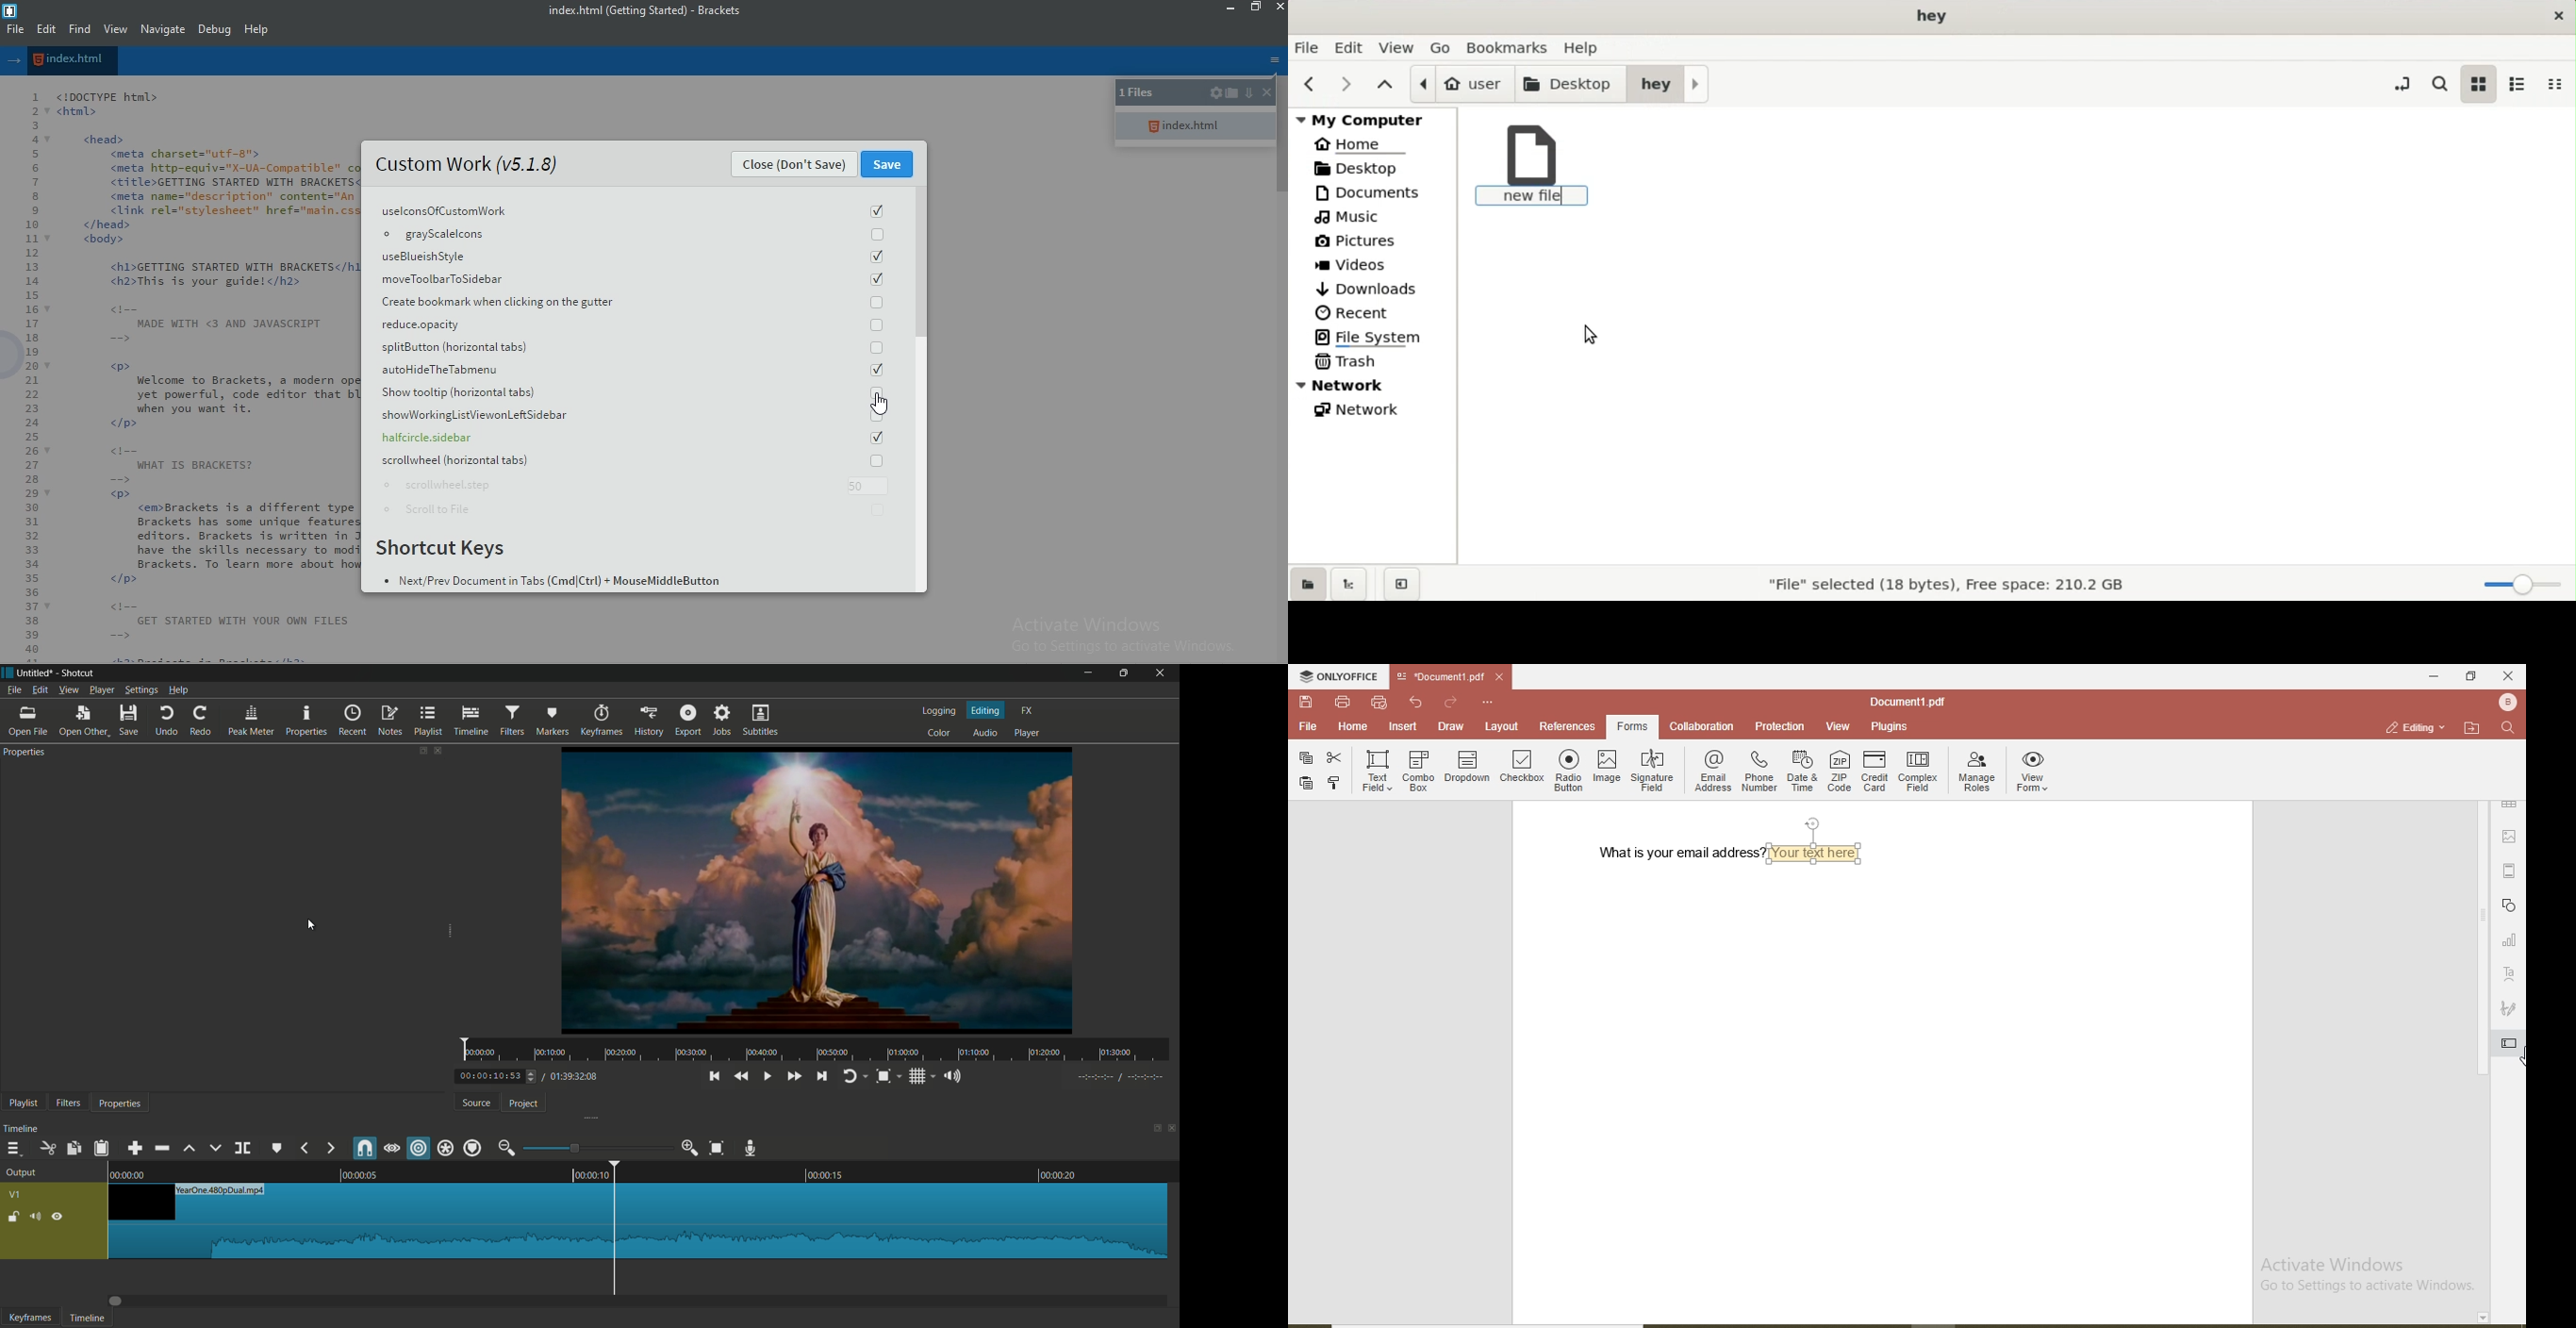  Describe the element at coordinates (714, 1076) in the screenshot. I see `skip to the previous point` at that location.